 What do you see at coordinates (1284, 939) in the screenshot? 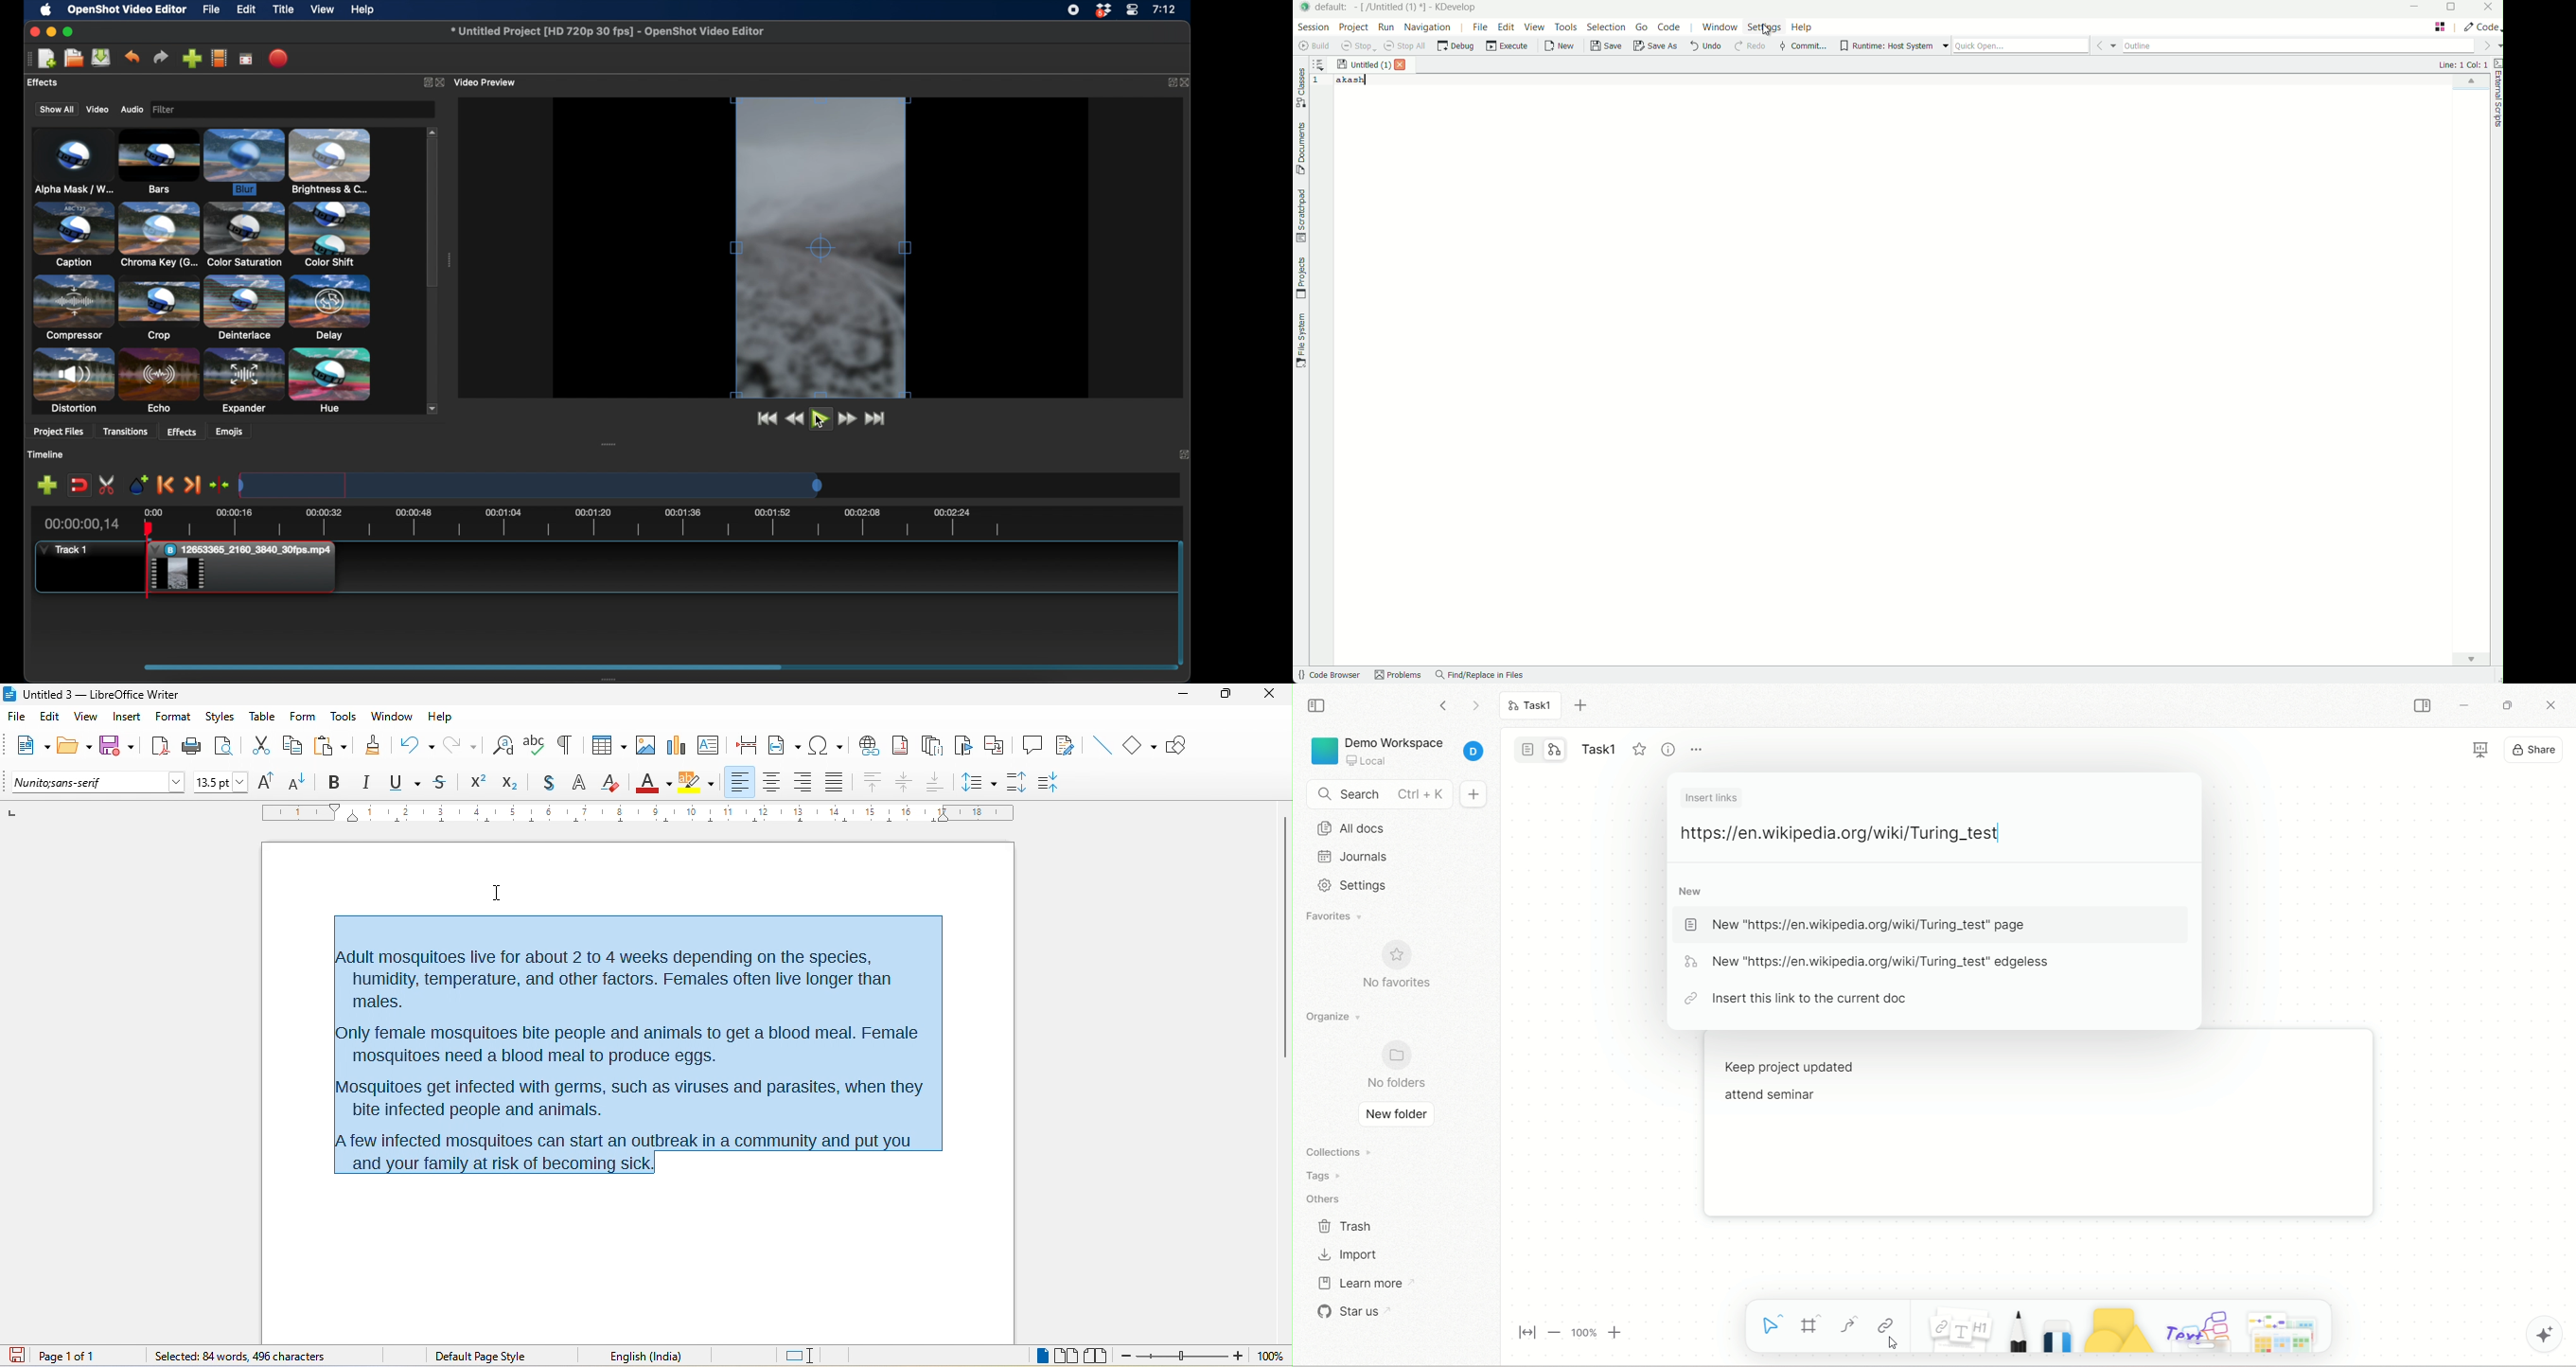
I see `vertical scroll bar` at bounding box center [1284, 939].